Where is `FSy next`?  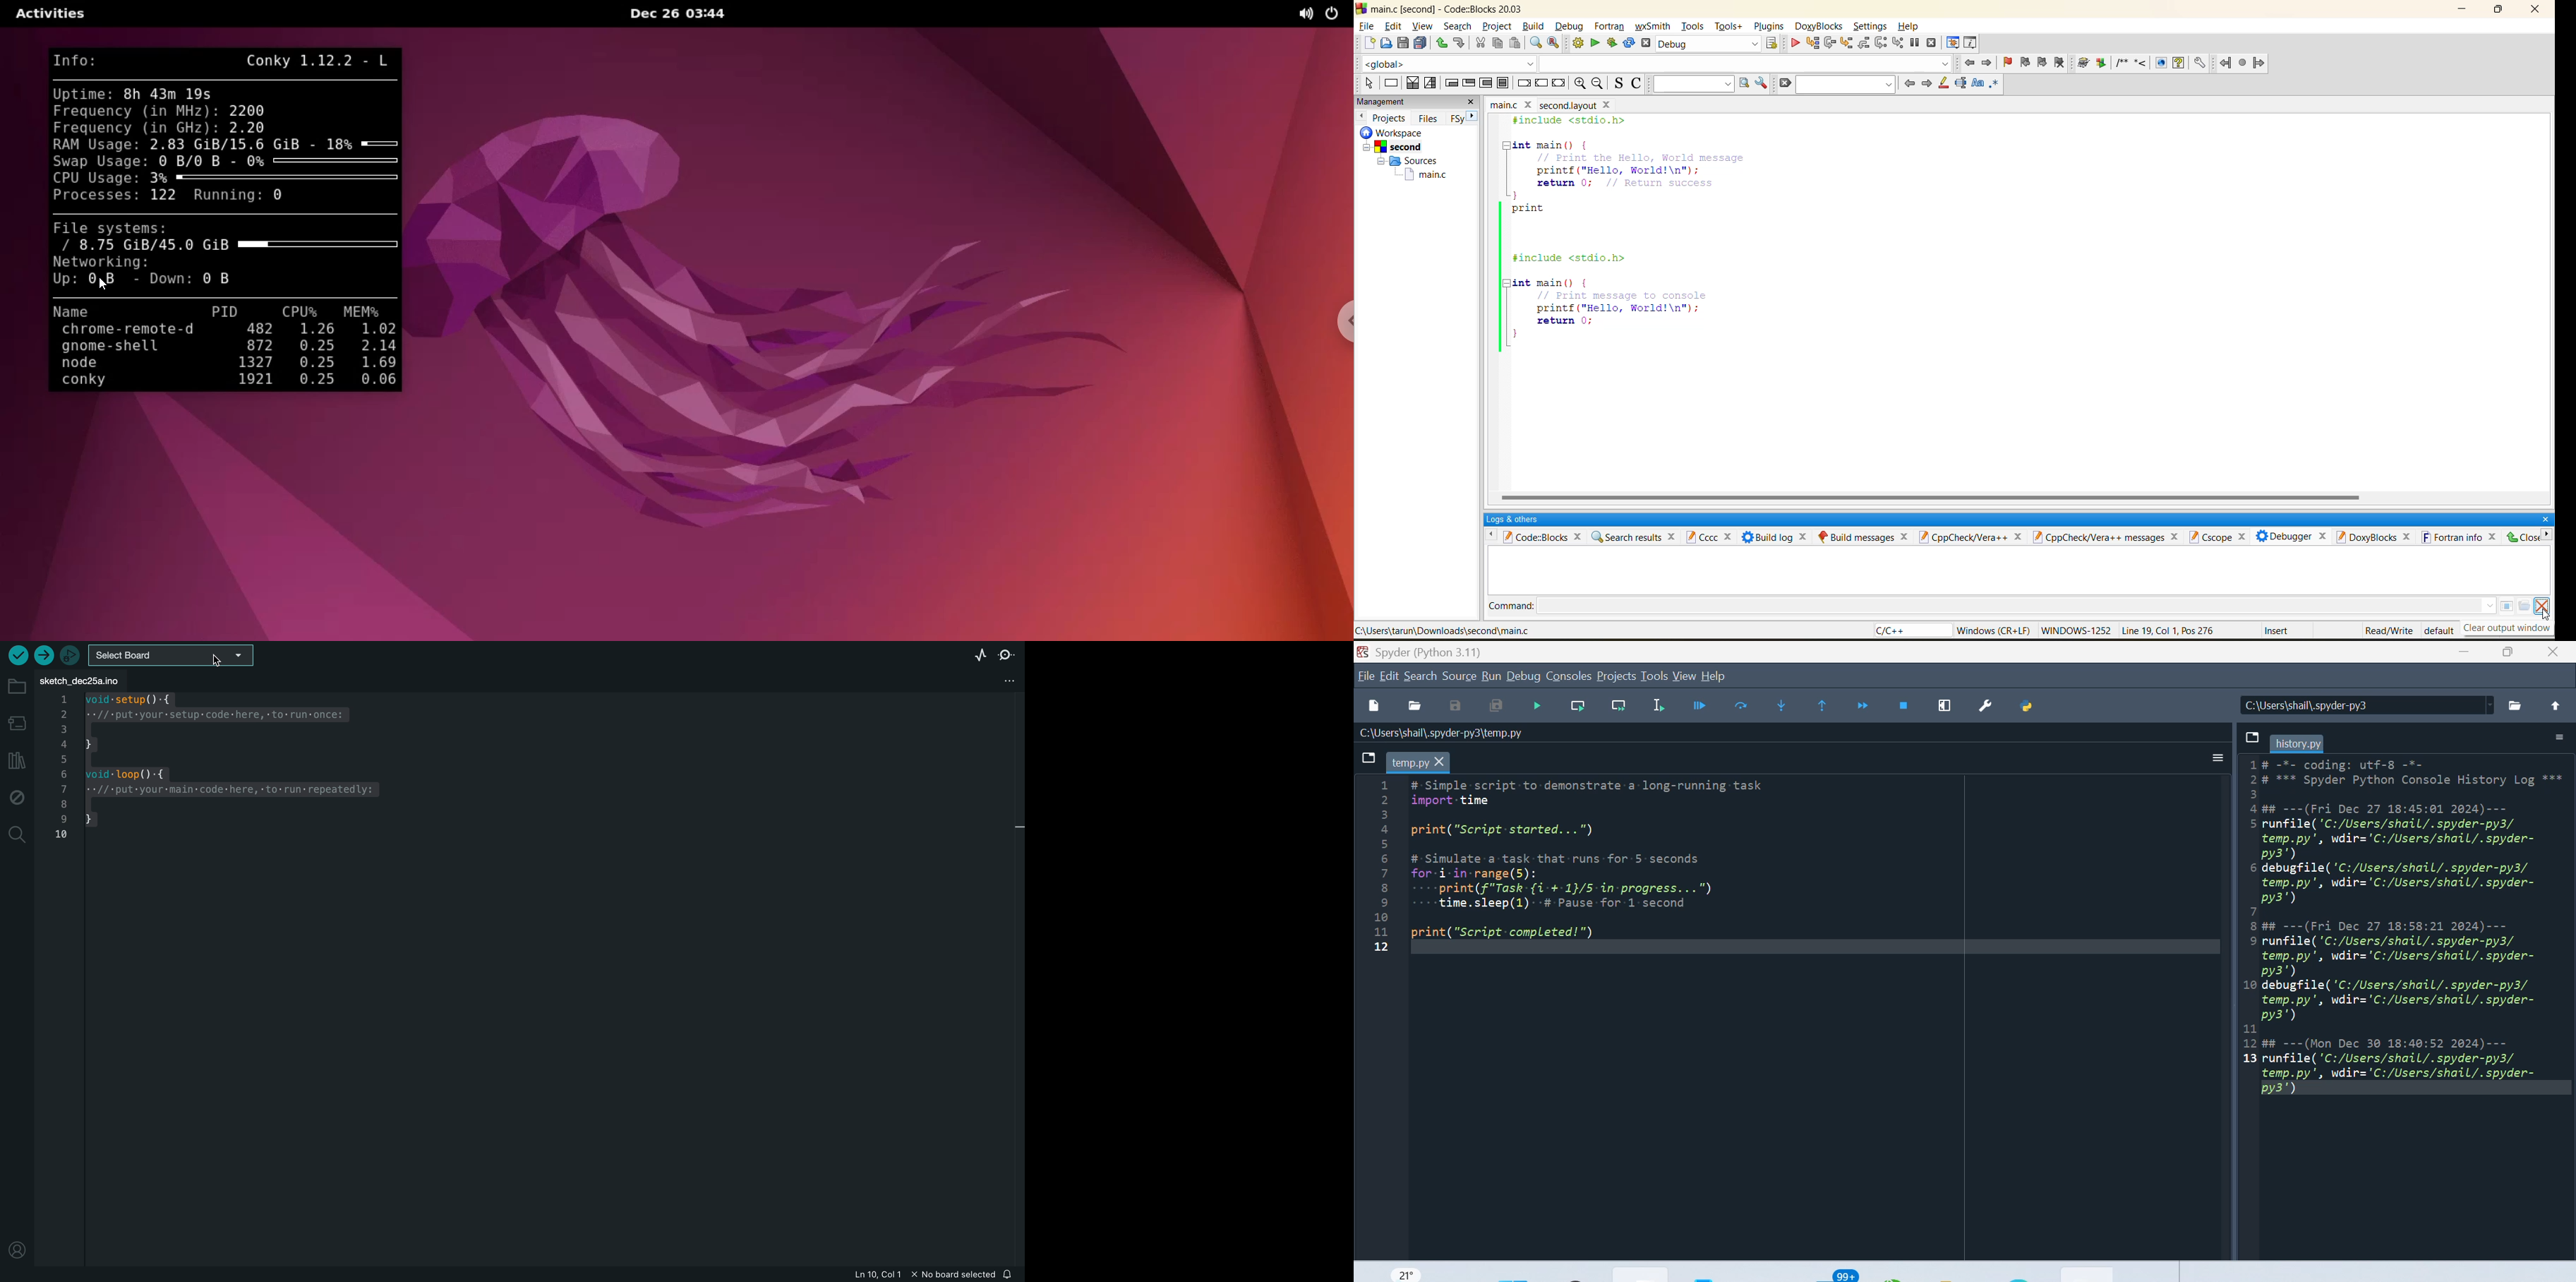
FSy next is located at coordinates (1461, 118).